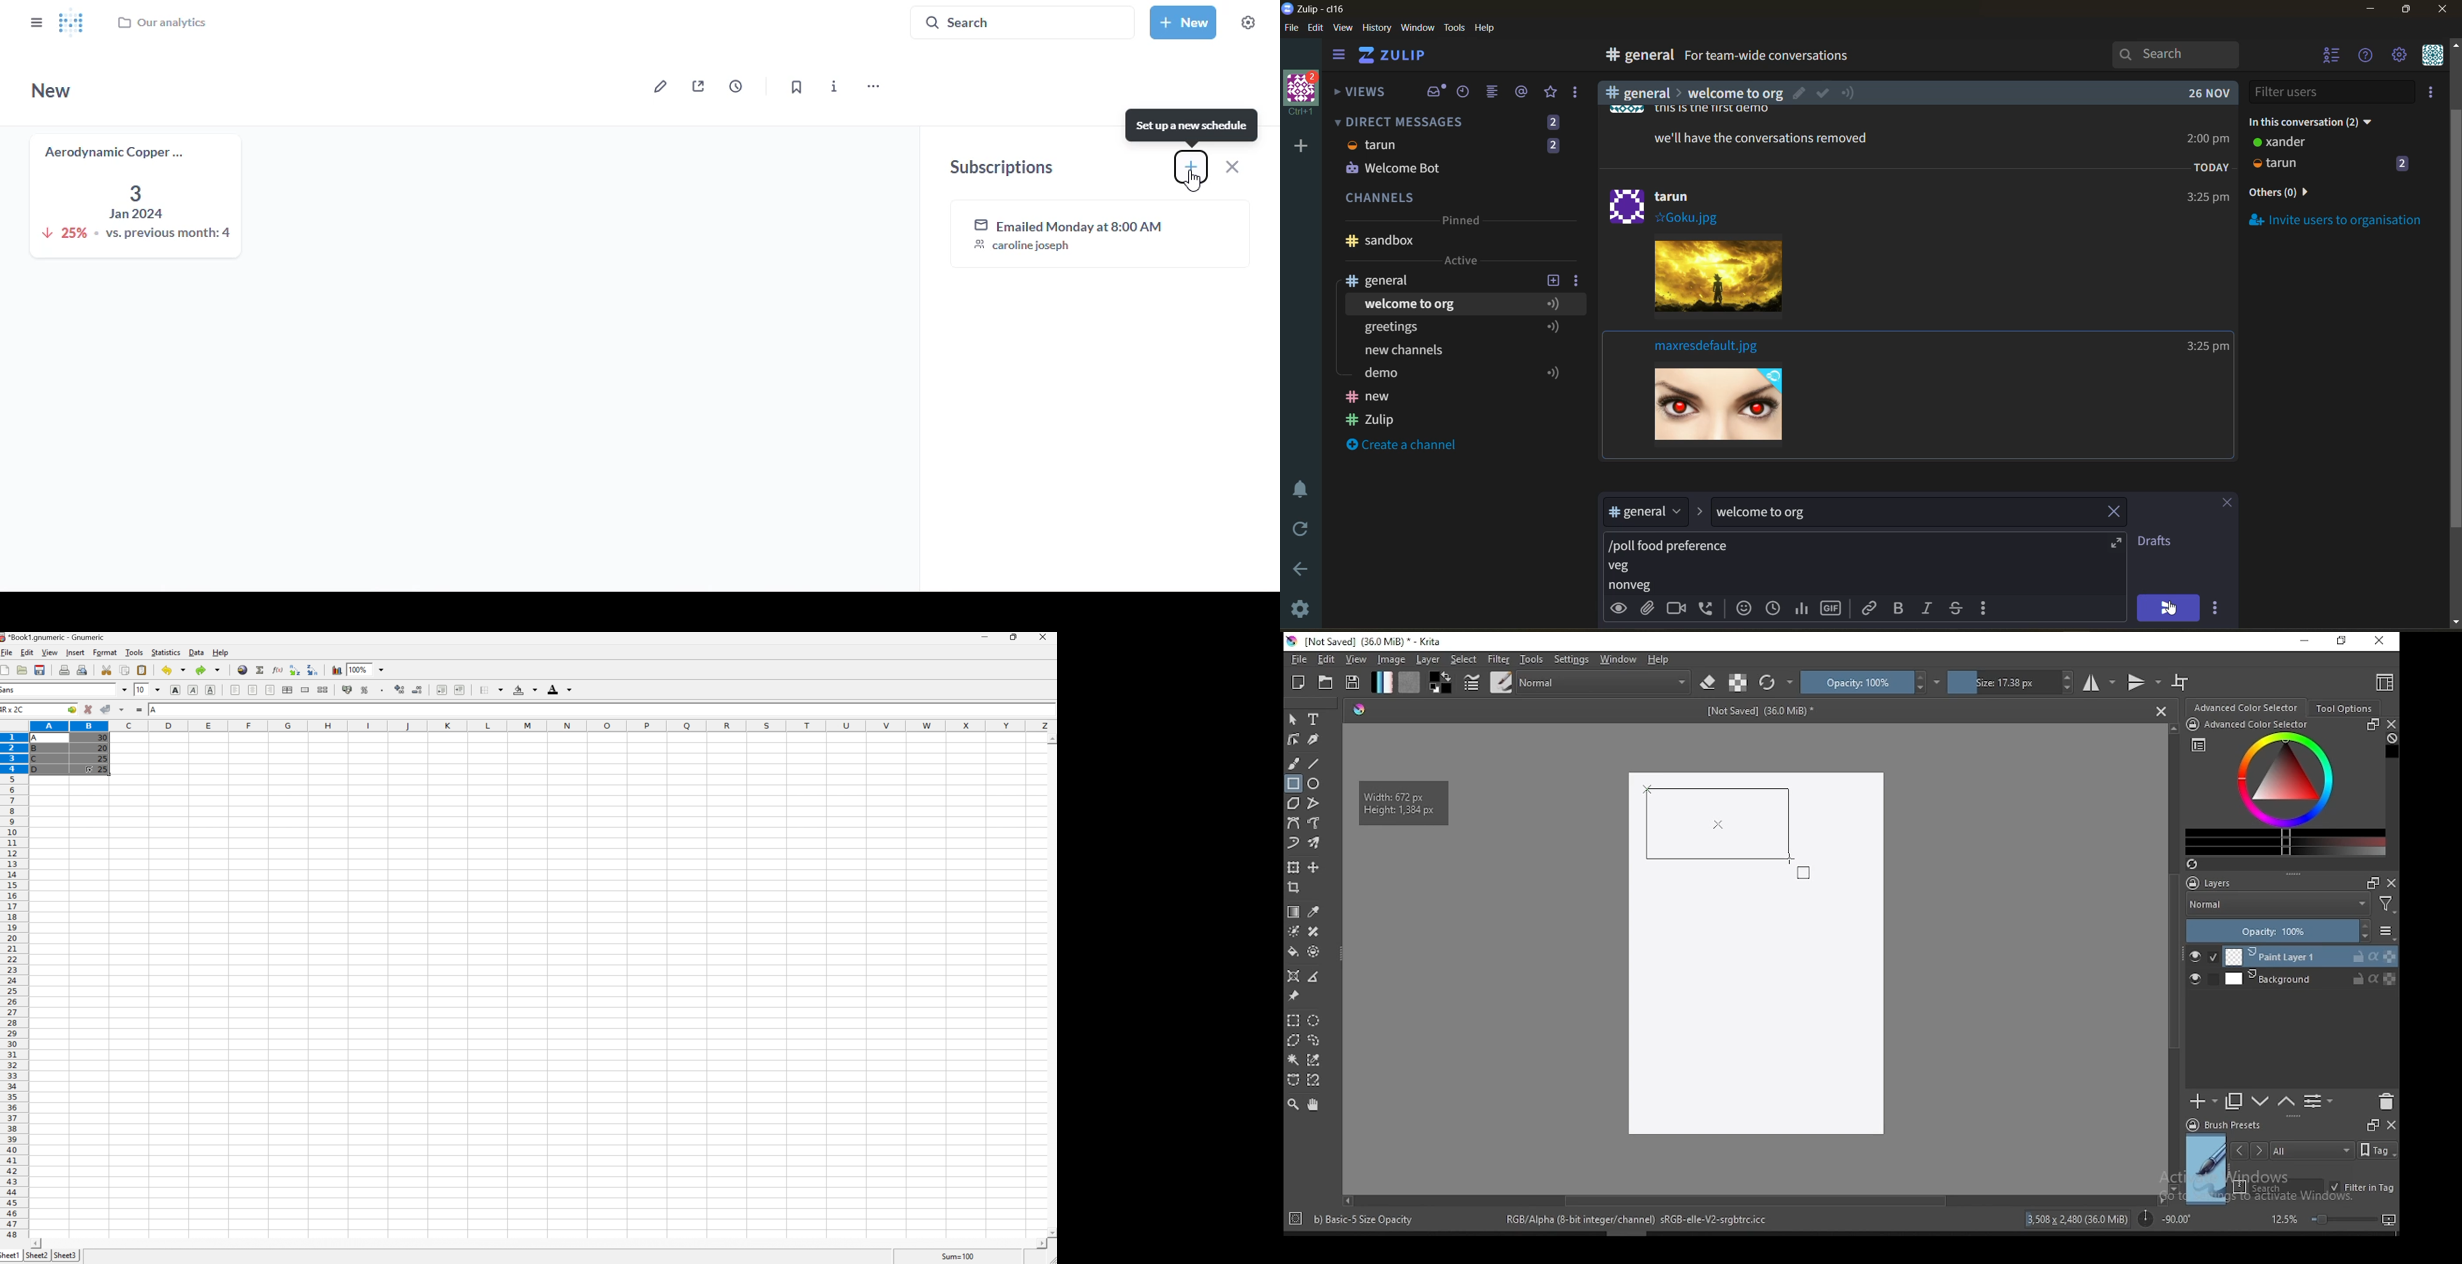  I want to click on  close window, so click(2382, 642).